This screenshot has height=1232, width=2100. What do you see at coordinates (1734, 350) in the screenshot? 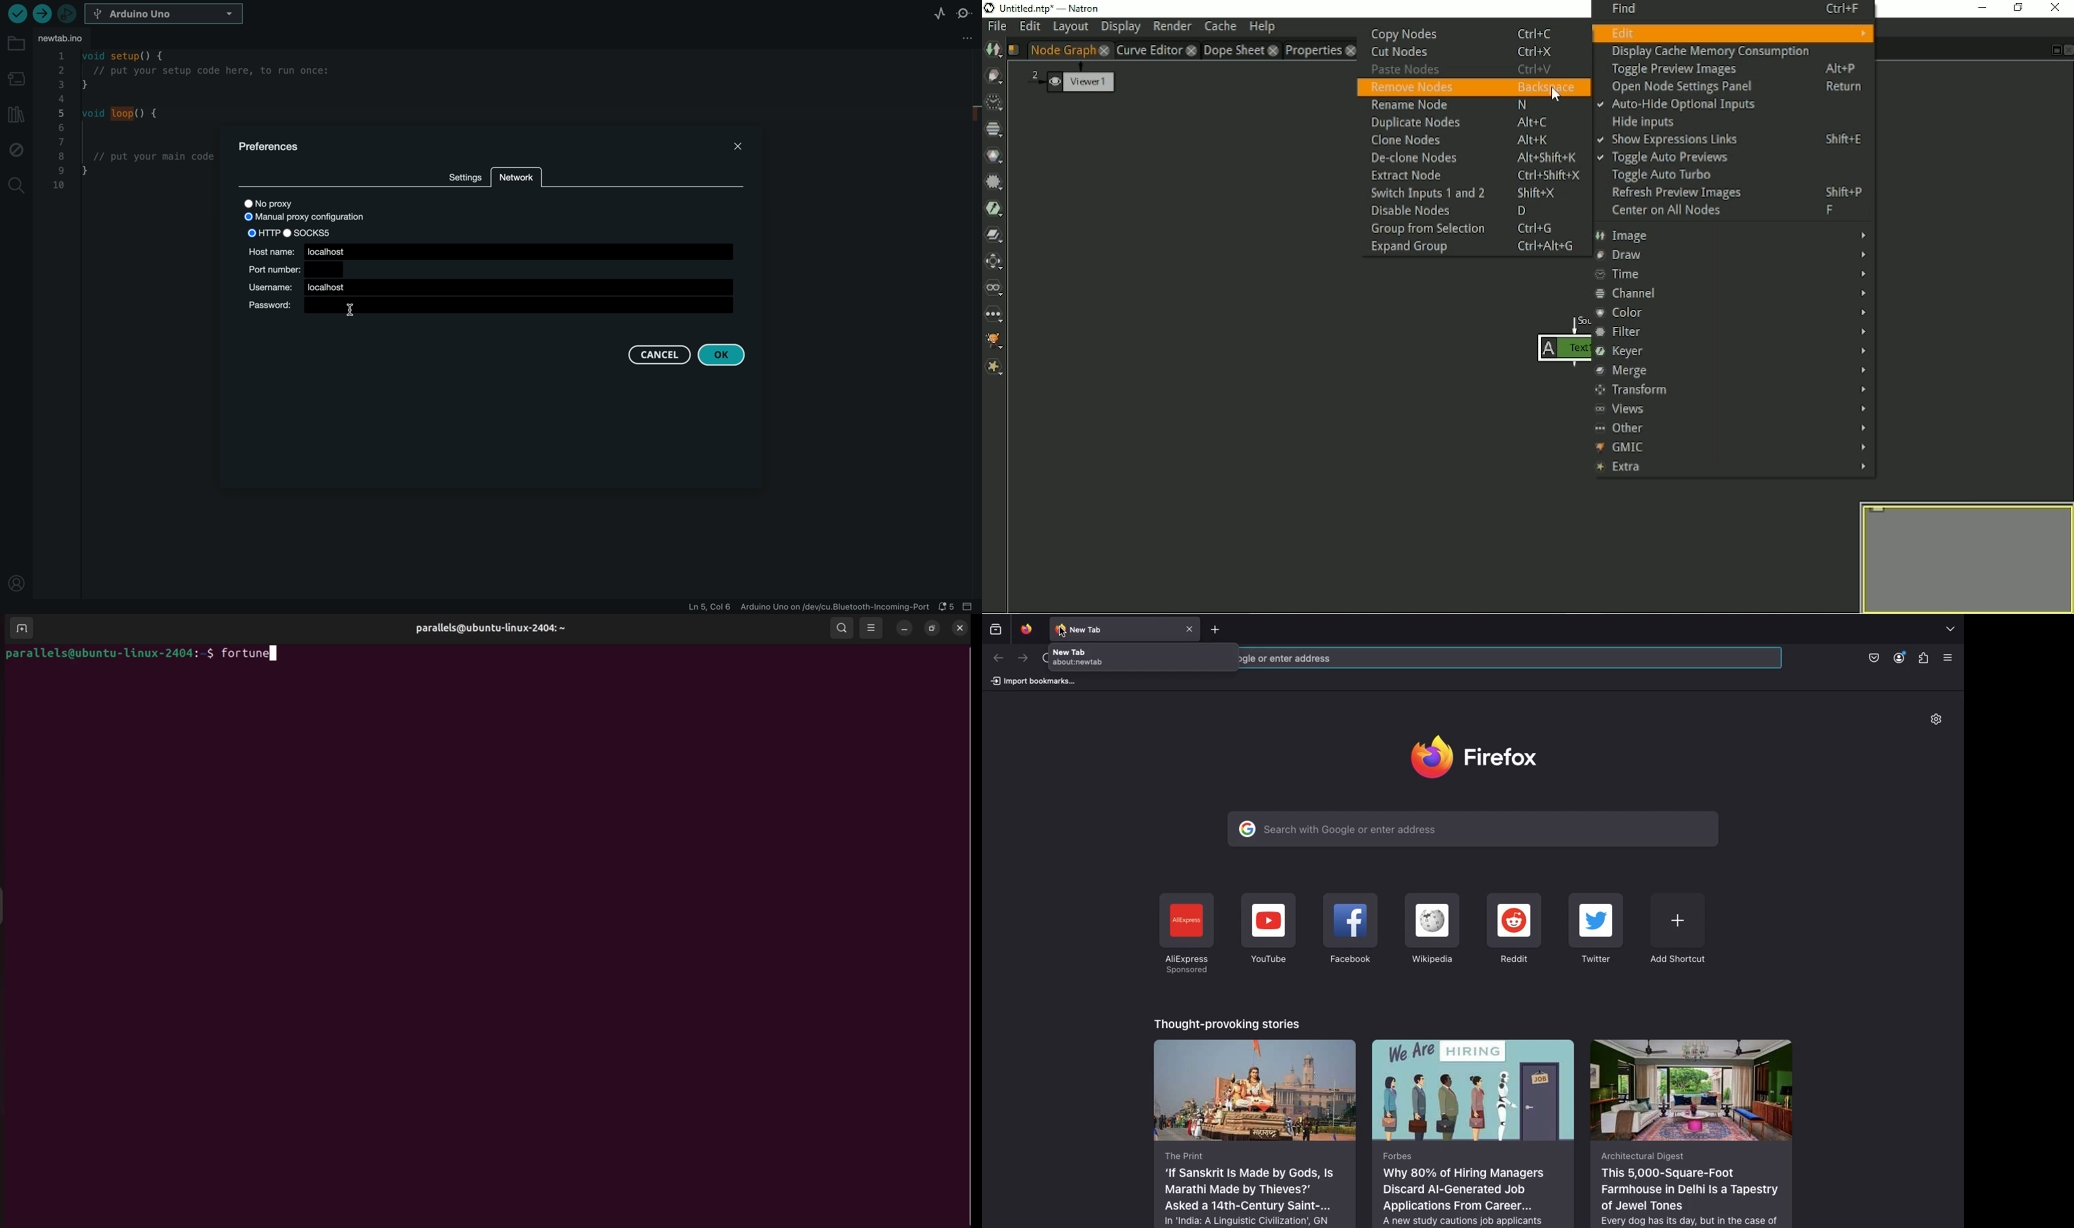
I see `Keyer` at bounding box center [1734, 350].